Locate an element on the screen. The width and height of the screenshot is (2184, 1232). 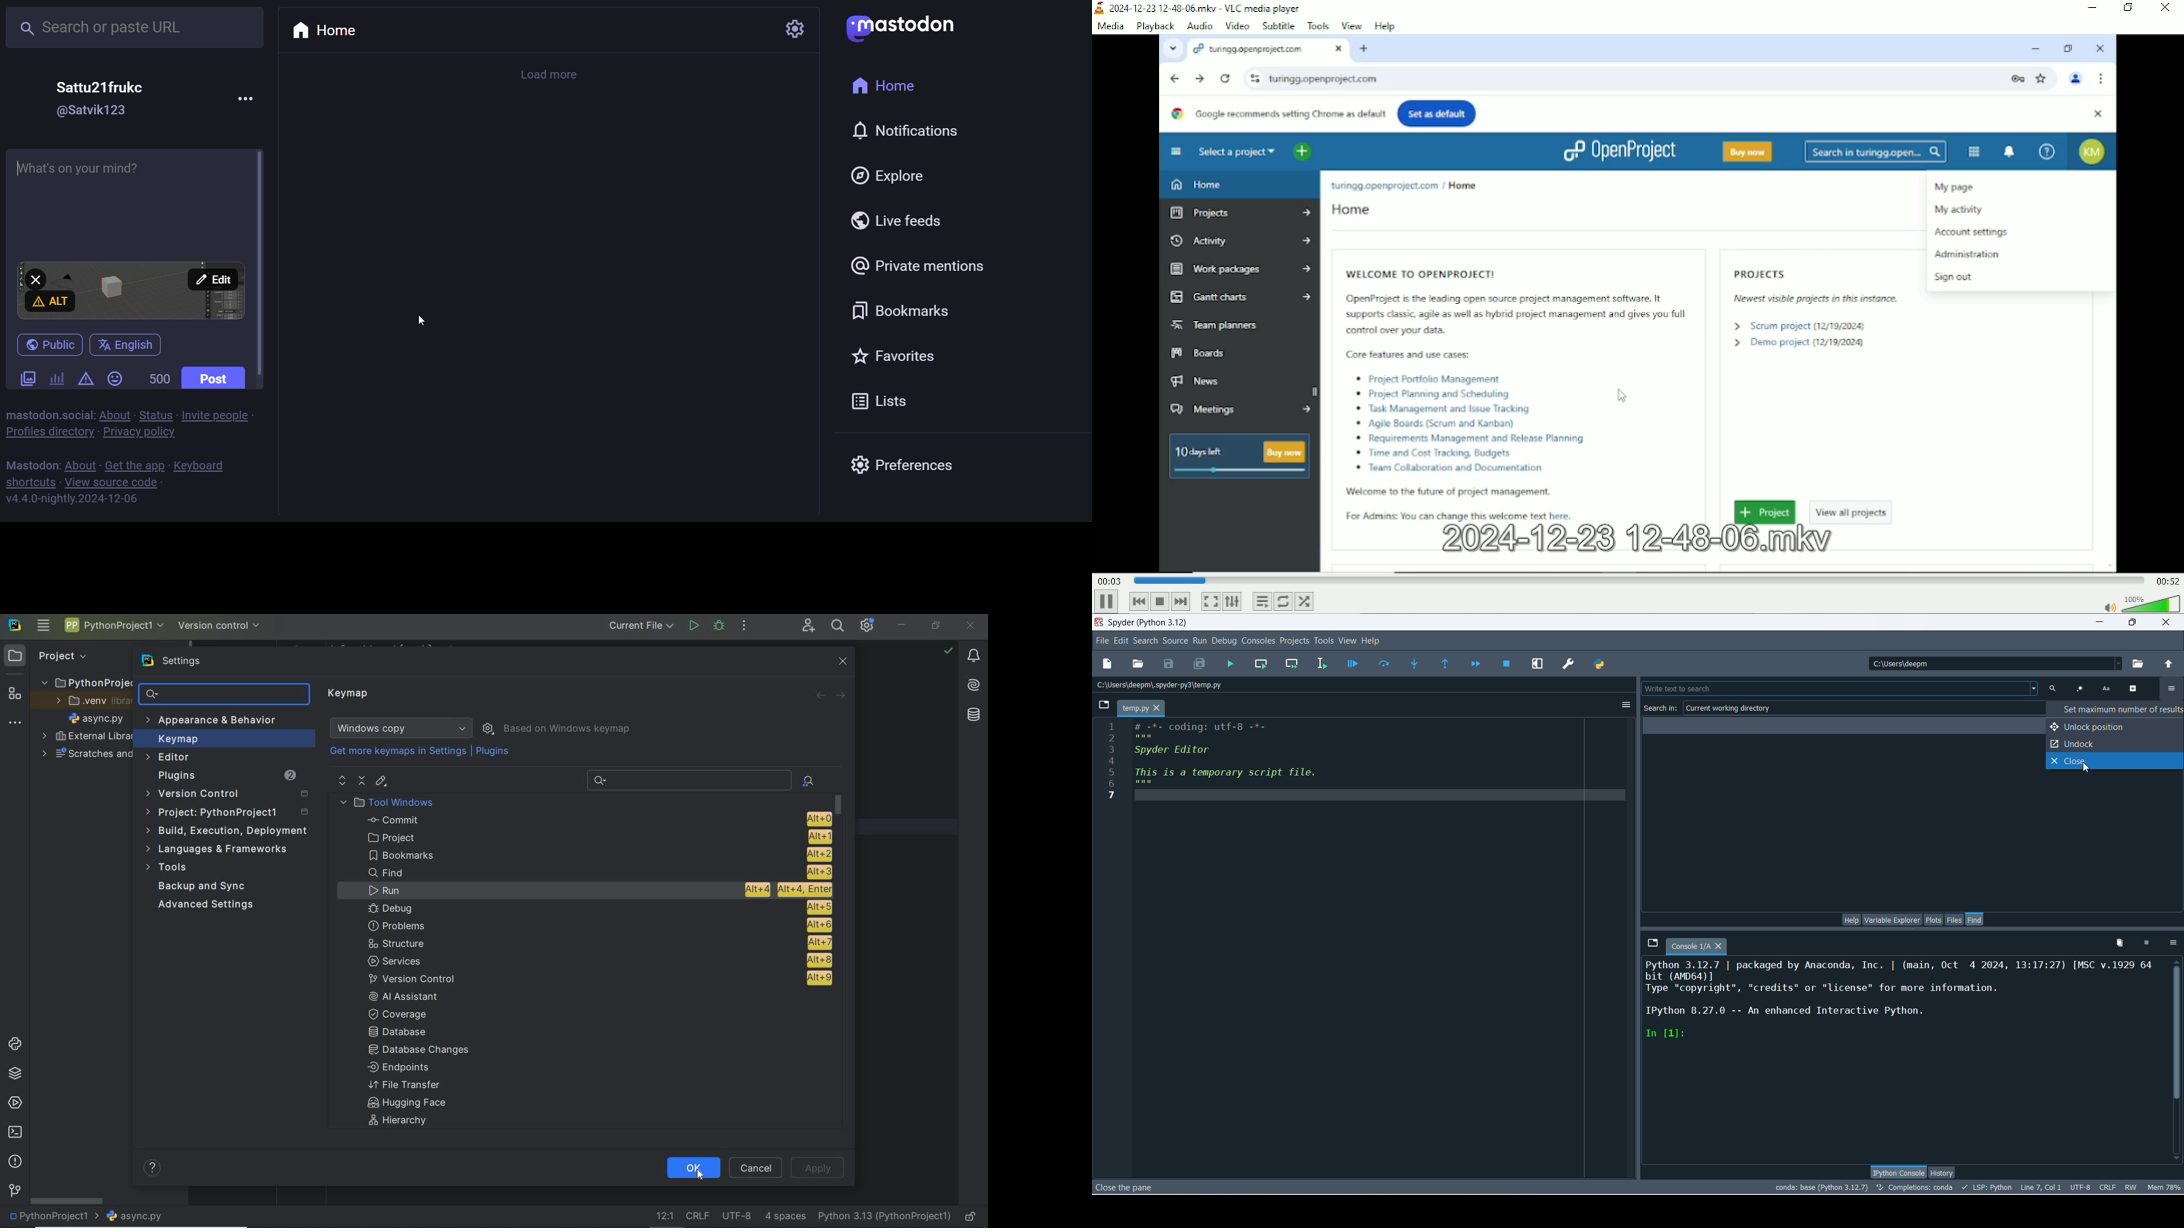
Toggle the video in fullscreen is located at coordinates (1210, 601).